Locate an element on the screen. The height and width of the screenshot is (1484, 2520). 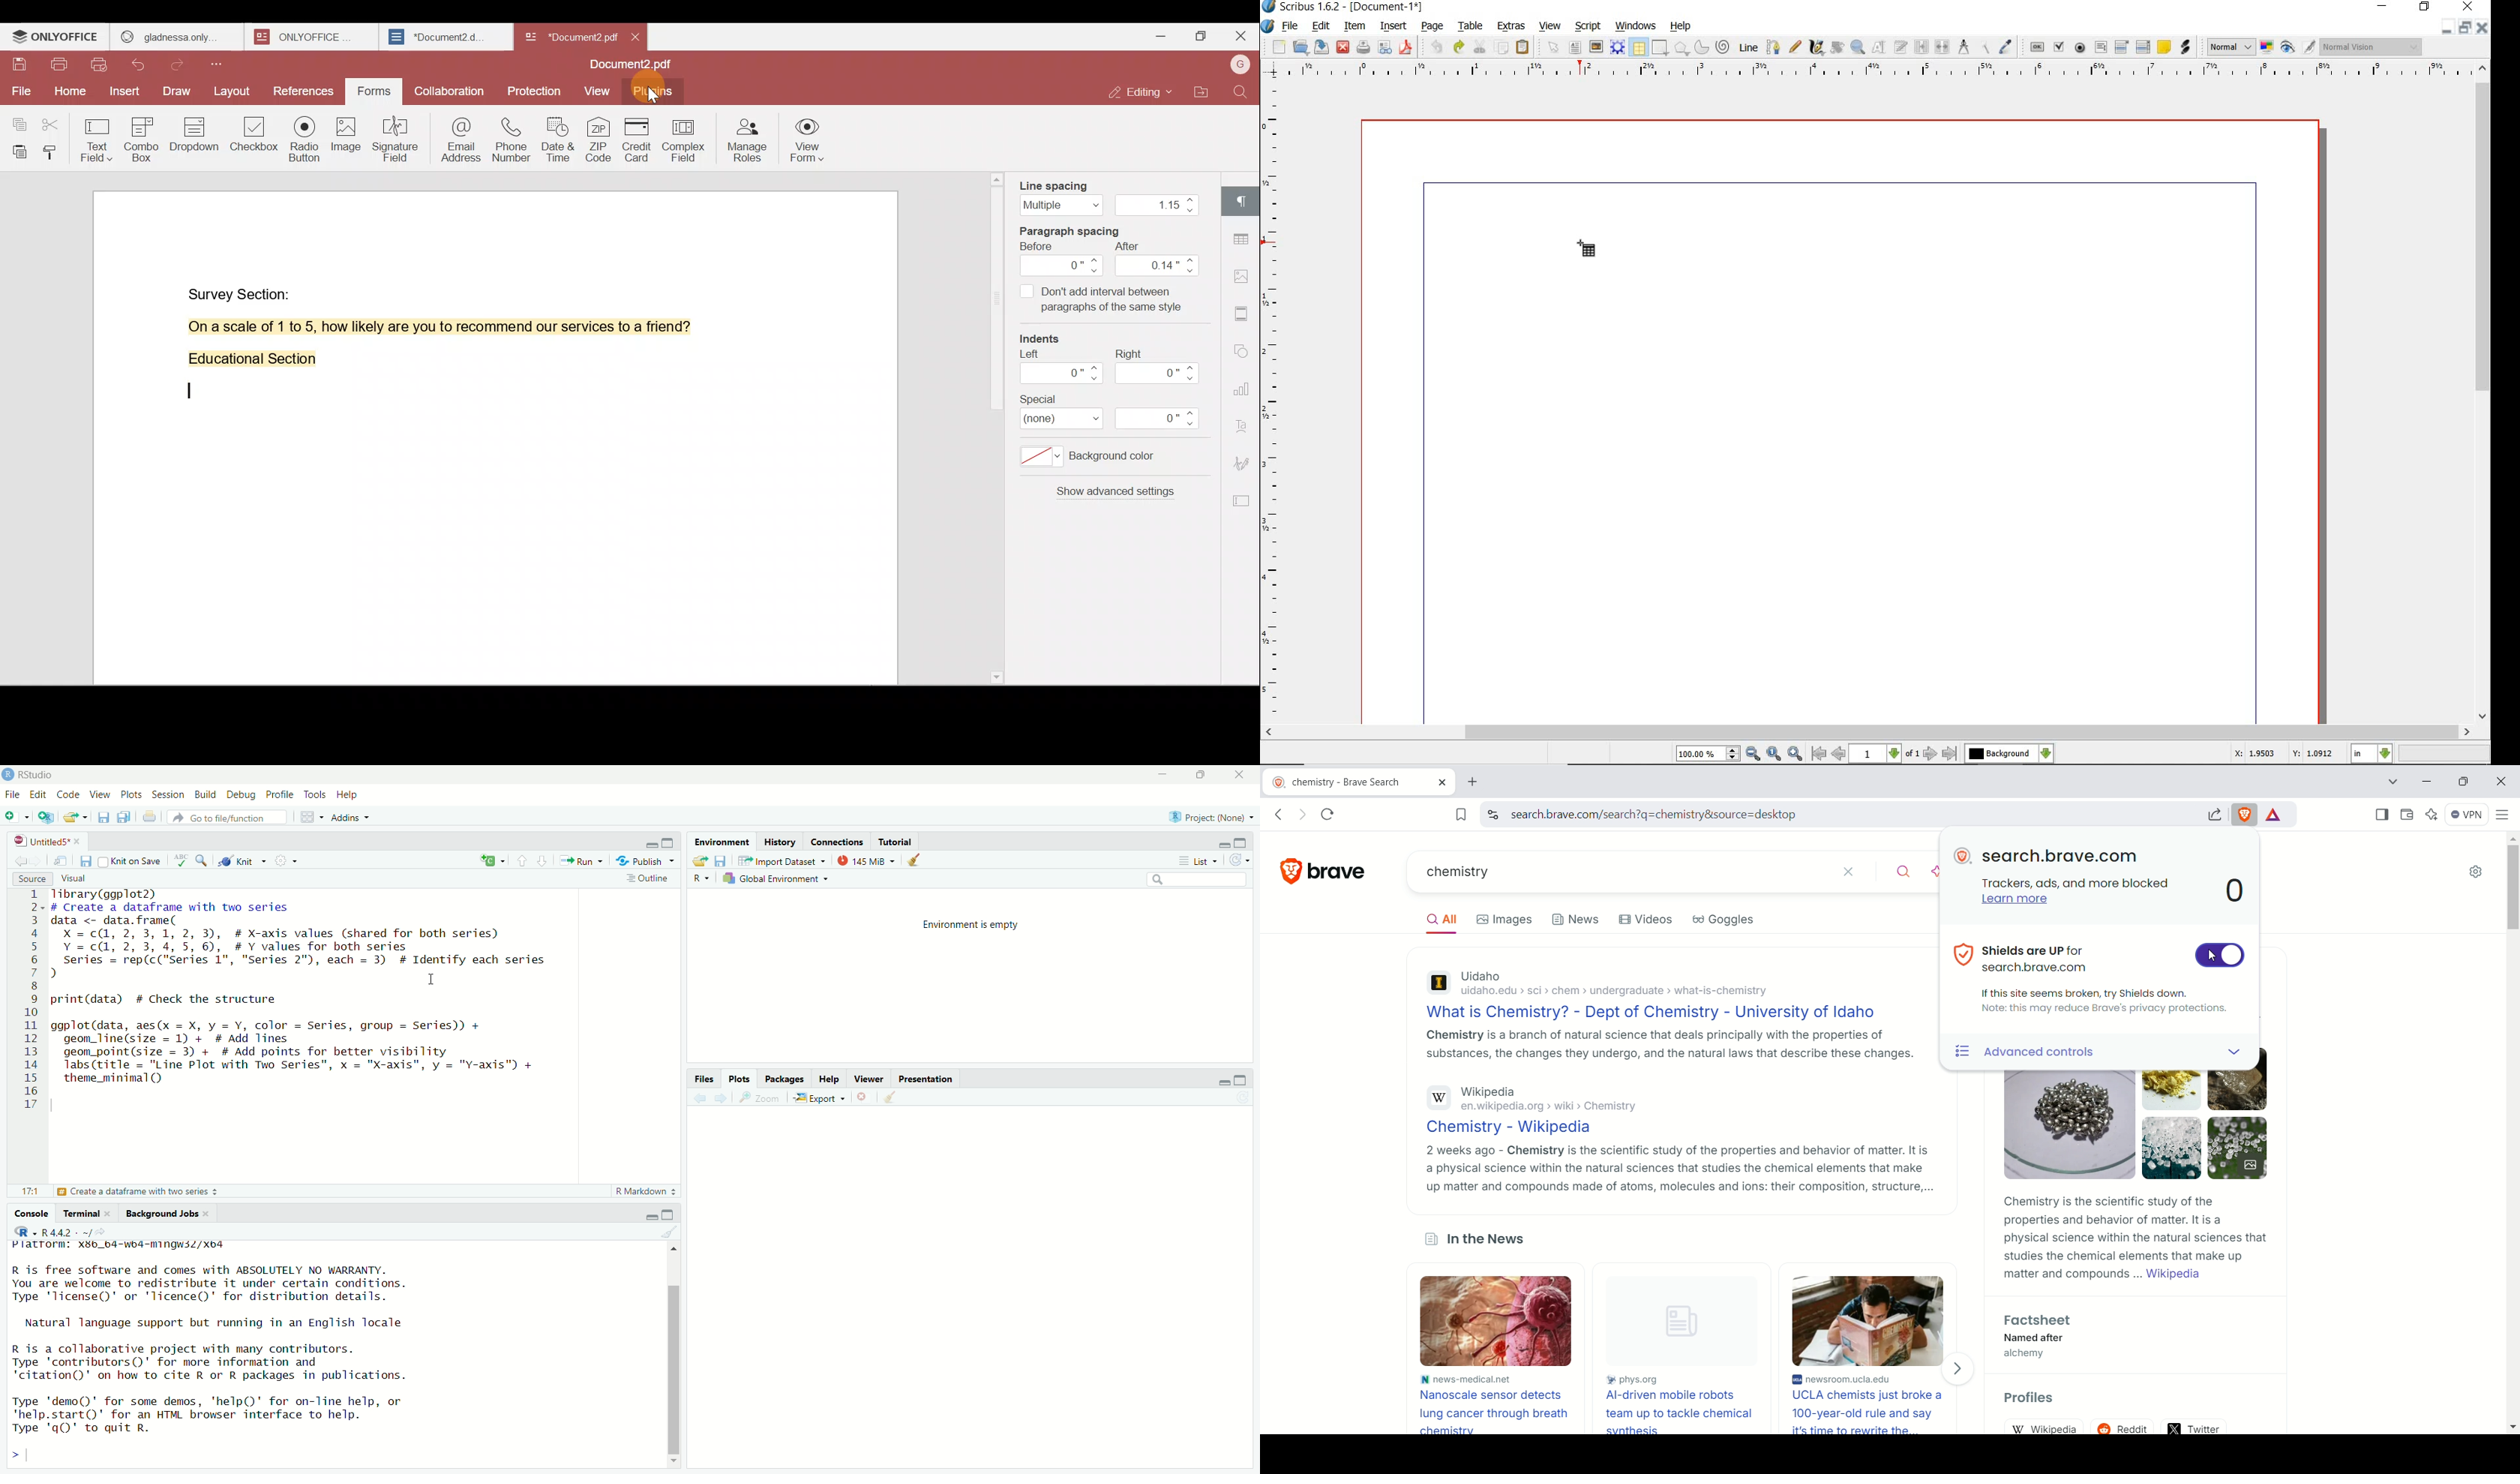
Minimize is located at coordinates (650, 844).